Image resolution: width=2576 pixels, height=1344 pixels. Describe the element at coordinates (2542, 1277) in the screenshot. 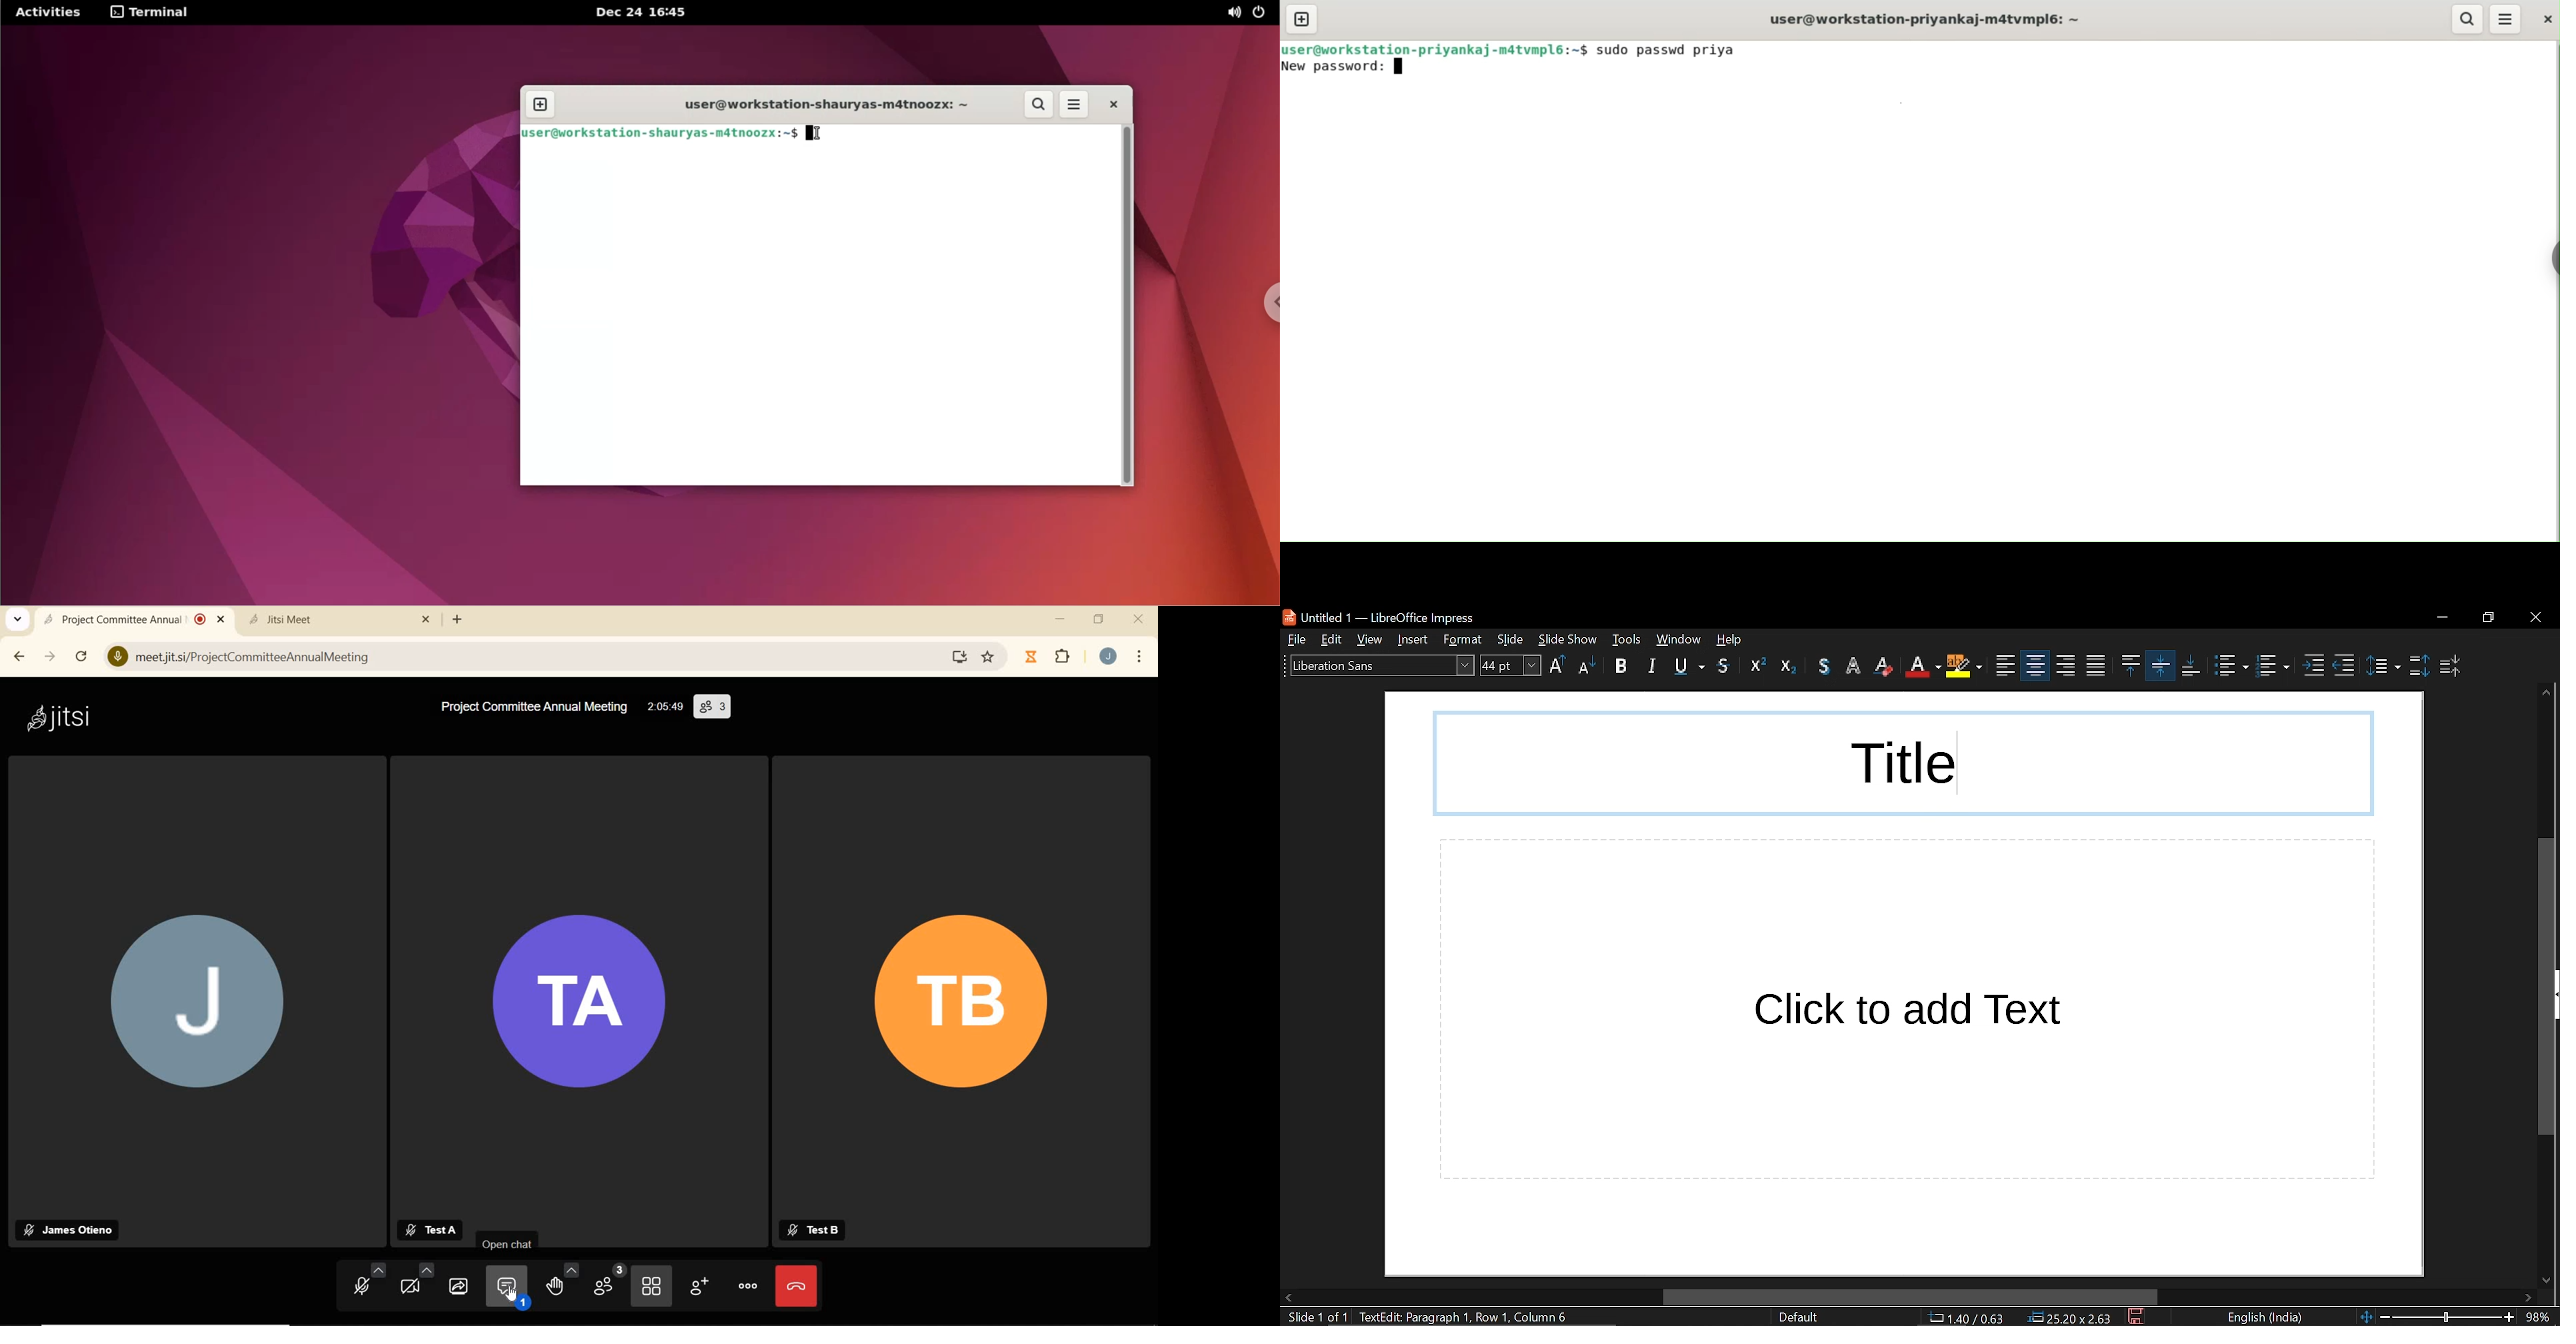

I see `move down` at that location.